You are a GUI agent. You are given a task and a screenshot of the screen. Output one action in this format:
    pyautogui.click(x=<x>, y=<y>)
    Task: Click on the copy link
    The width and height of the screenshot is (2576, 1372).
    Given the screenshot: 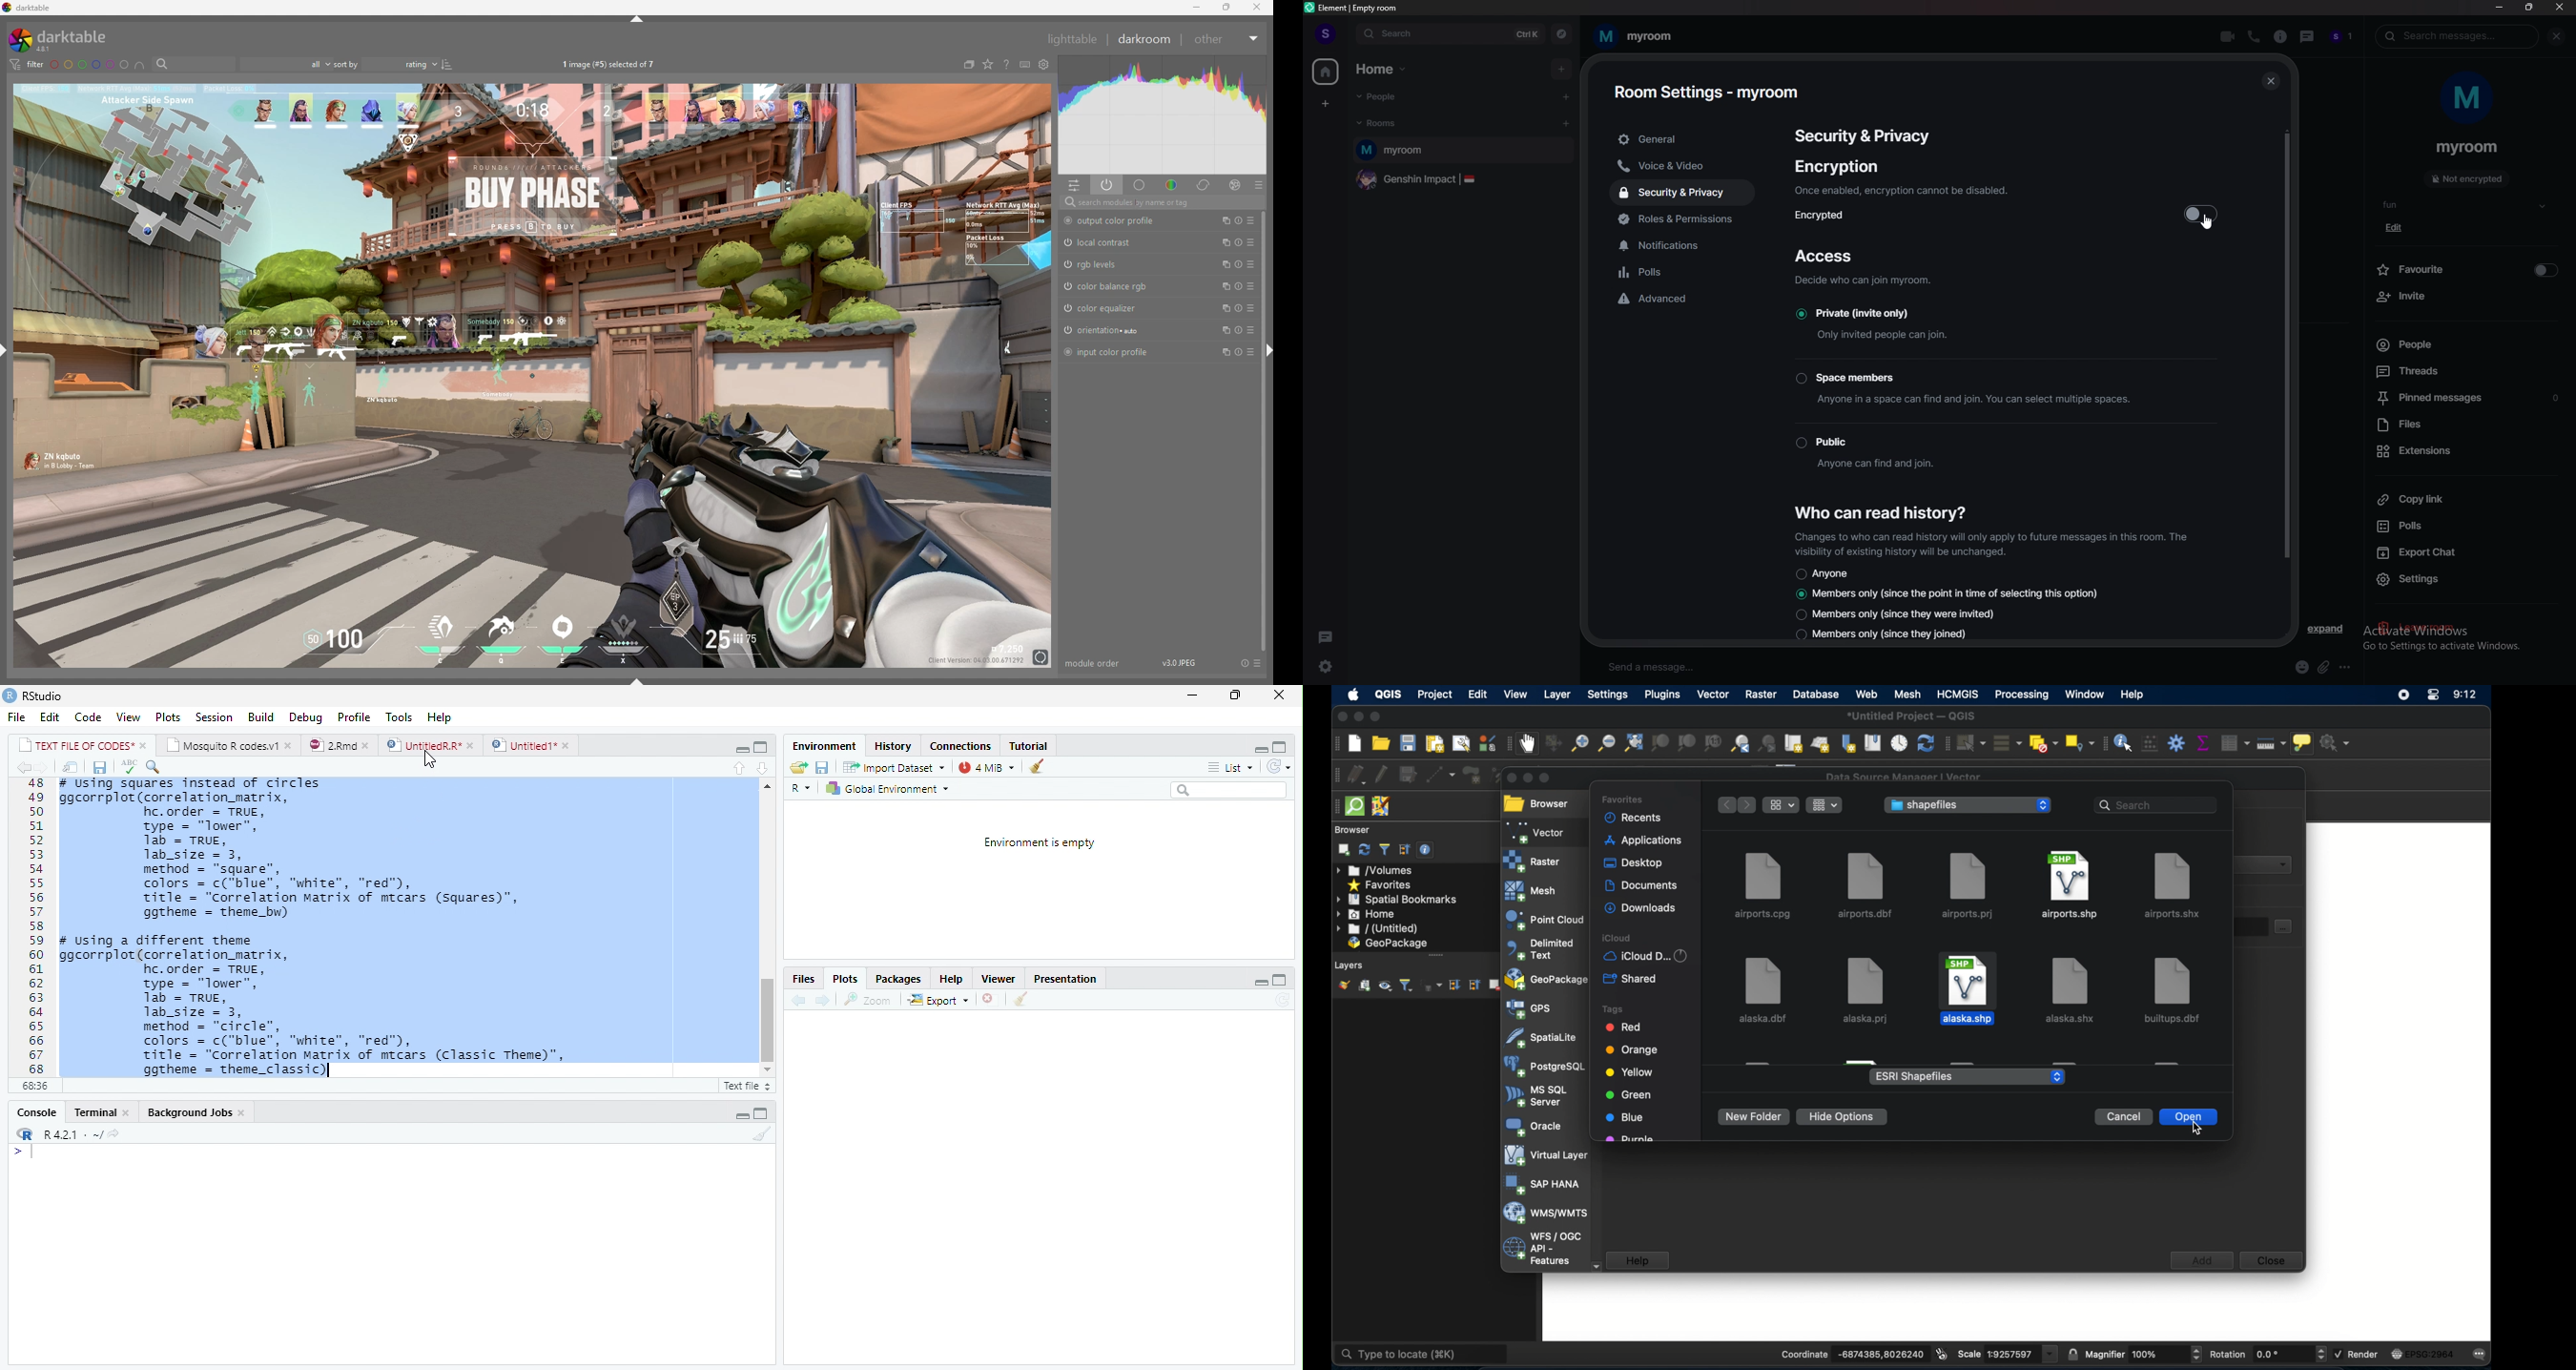 What is the action you would take?
    pyautogui.click(x=2464, y=499)
    